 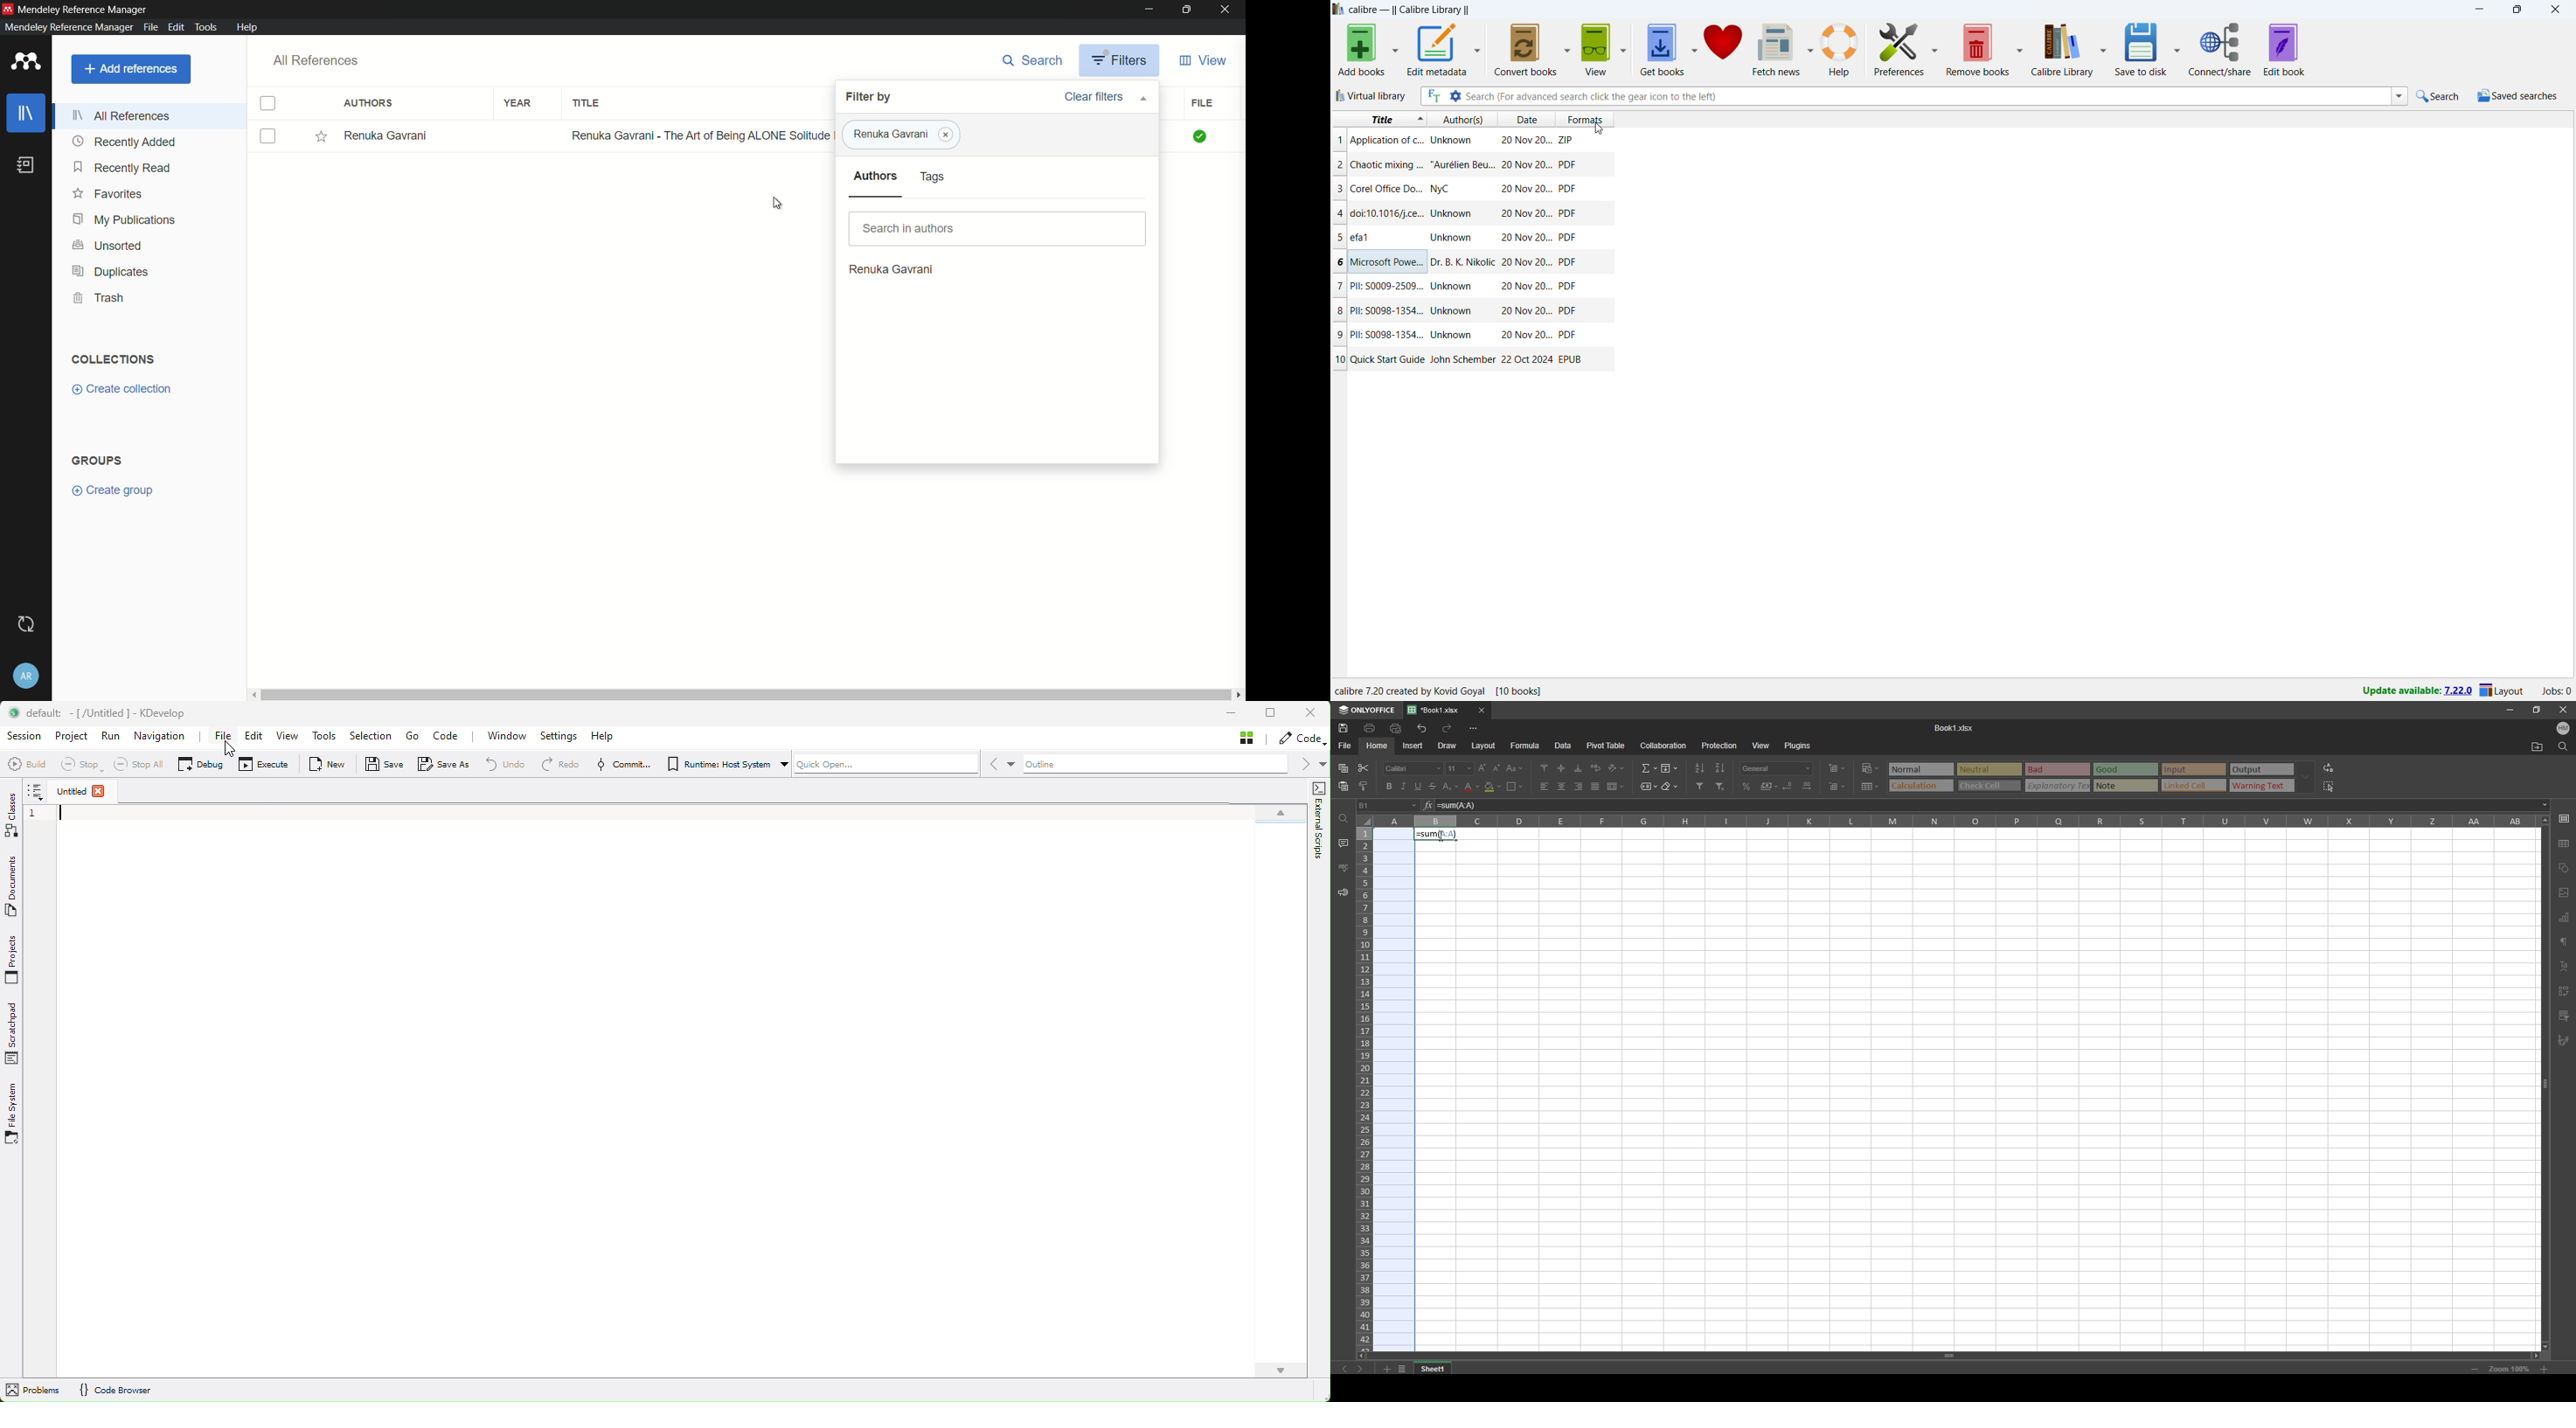 What do you see at coordinates (1315, 713) in the screenshot?
I see `close` at bounding box center [1315, 713].